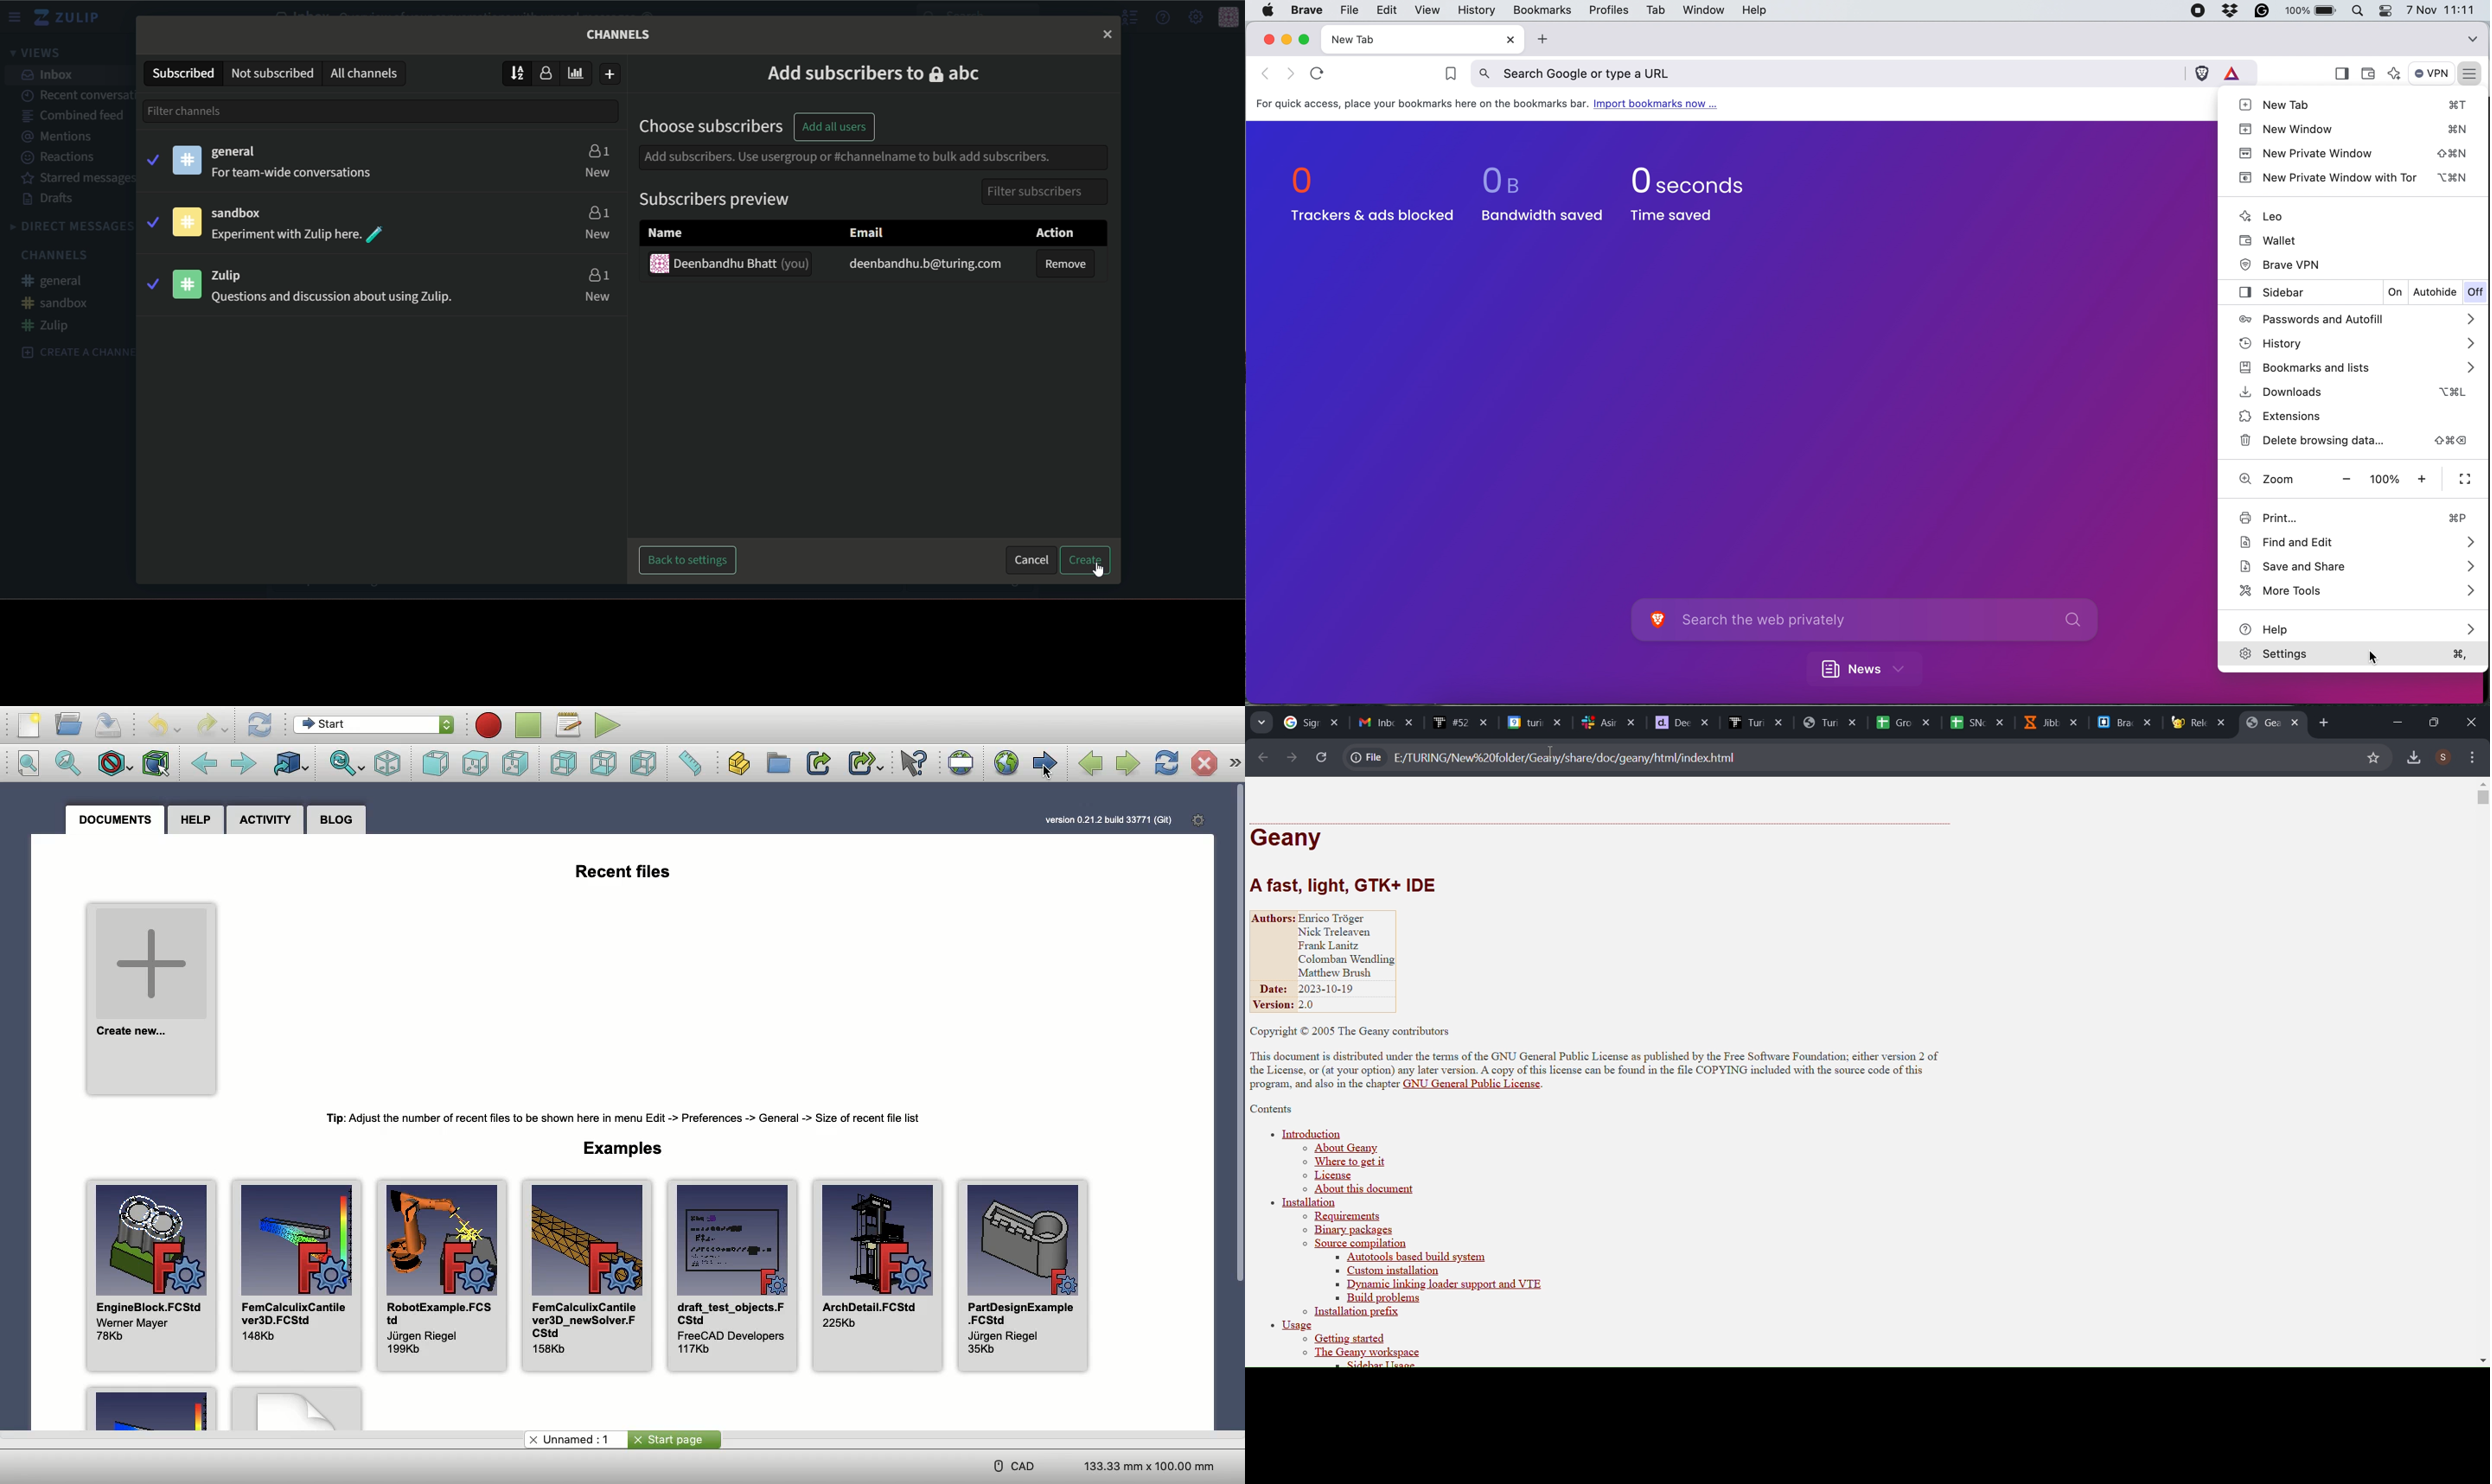 The height and width of the screenshot is (1484, 2492). I want to click on All channels, so click(367, 73).